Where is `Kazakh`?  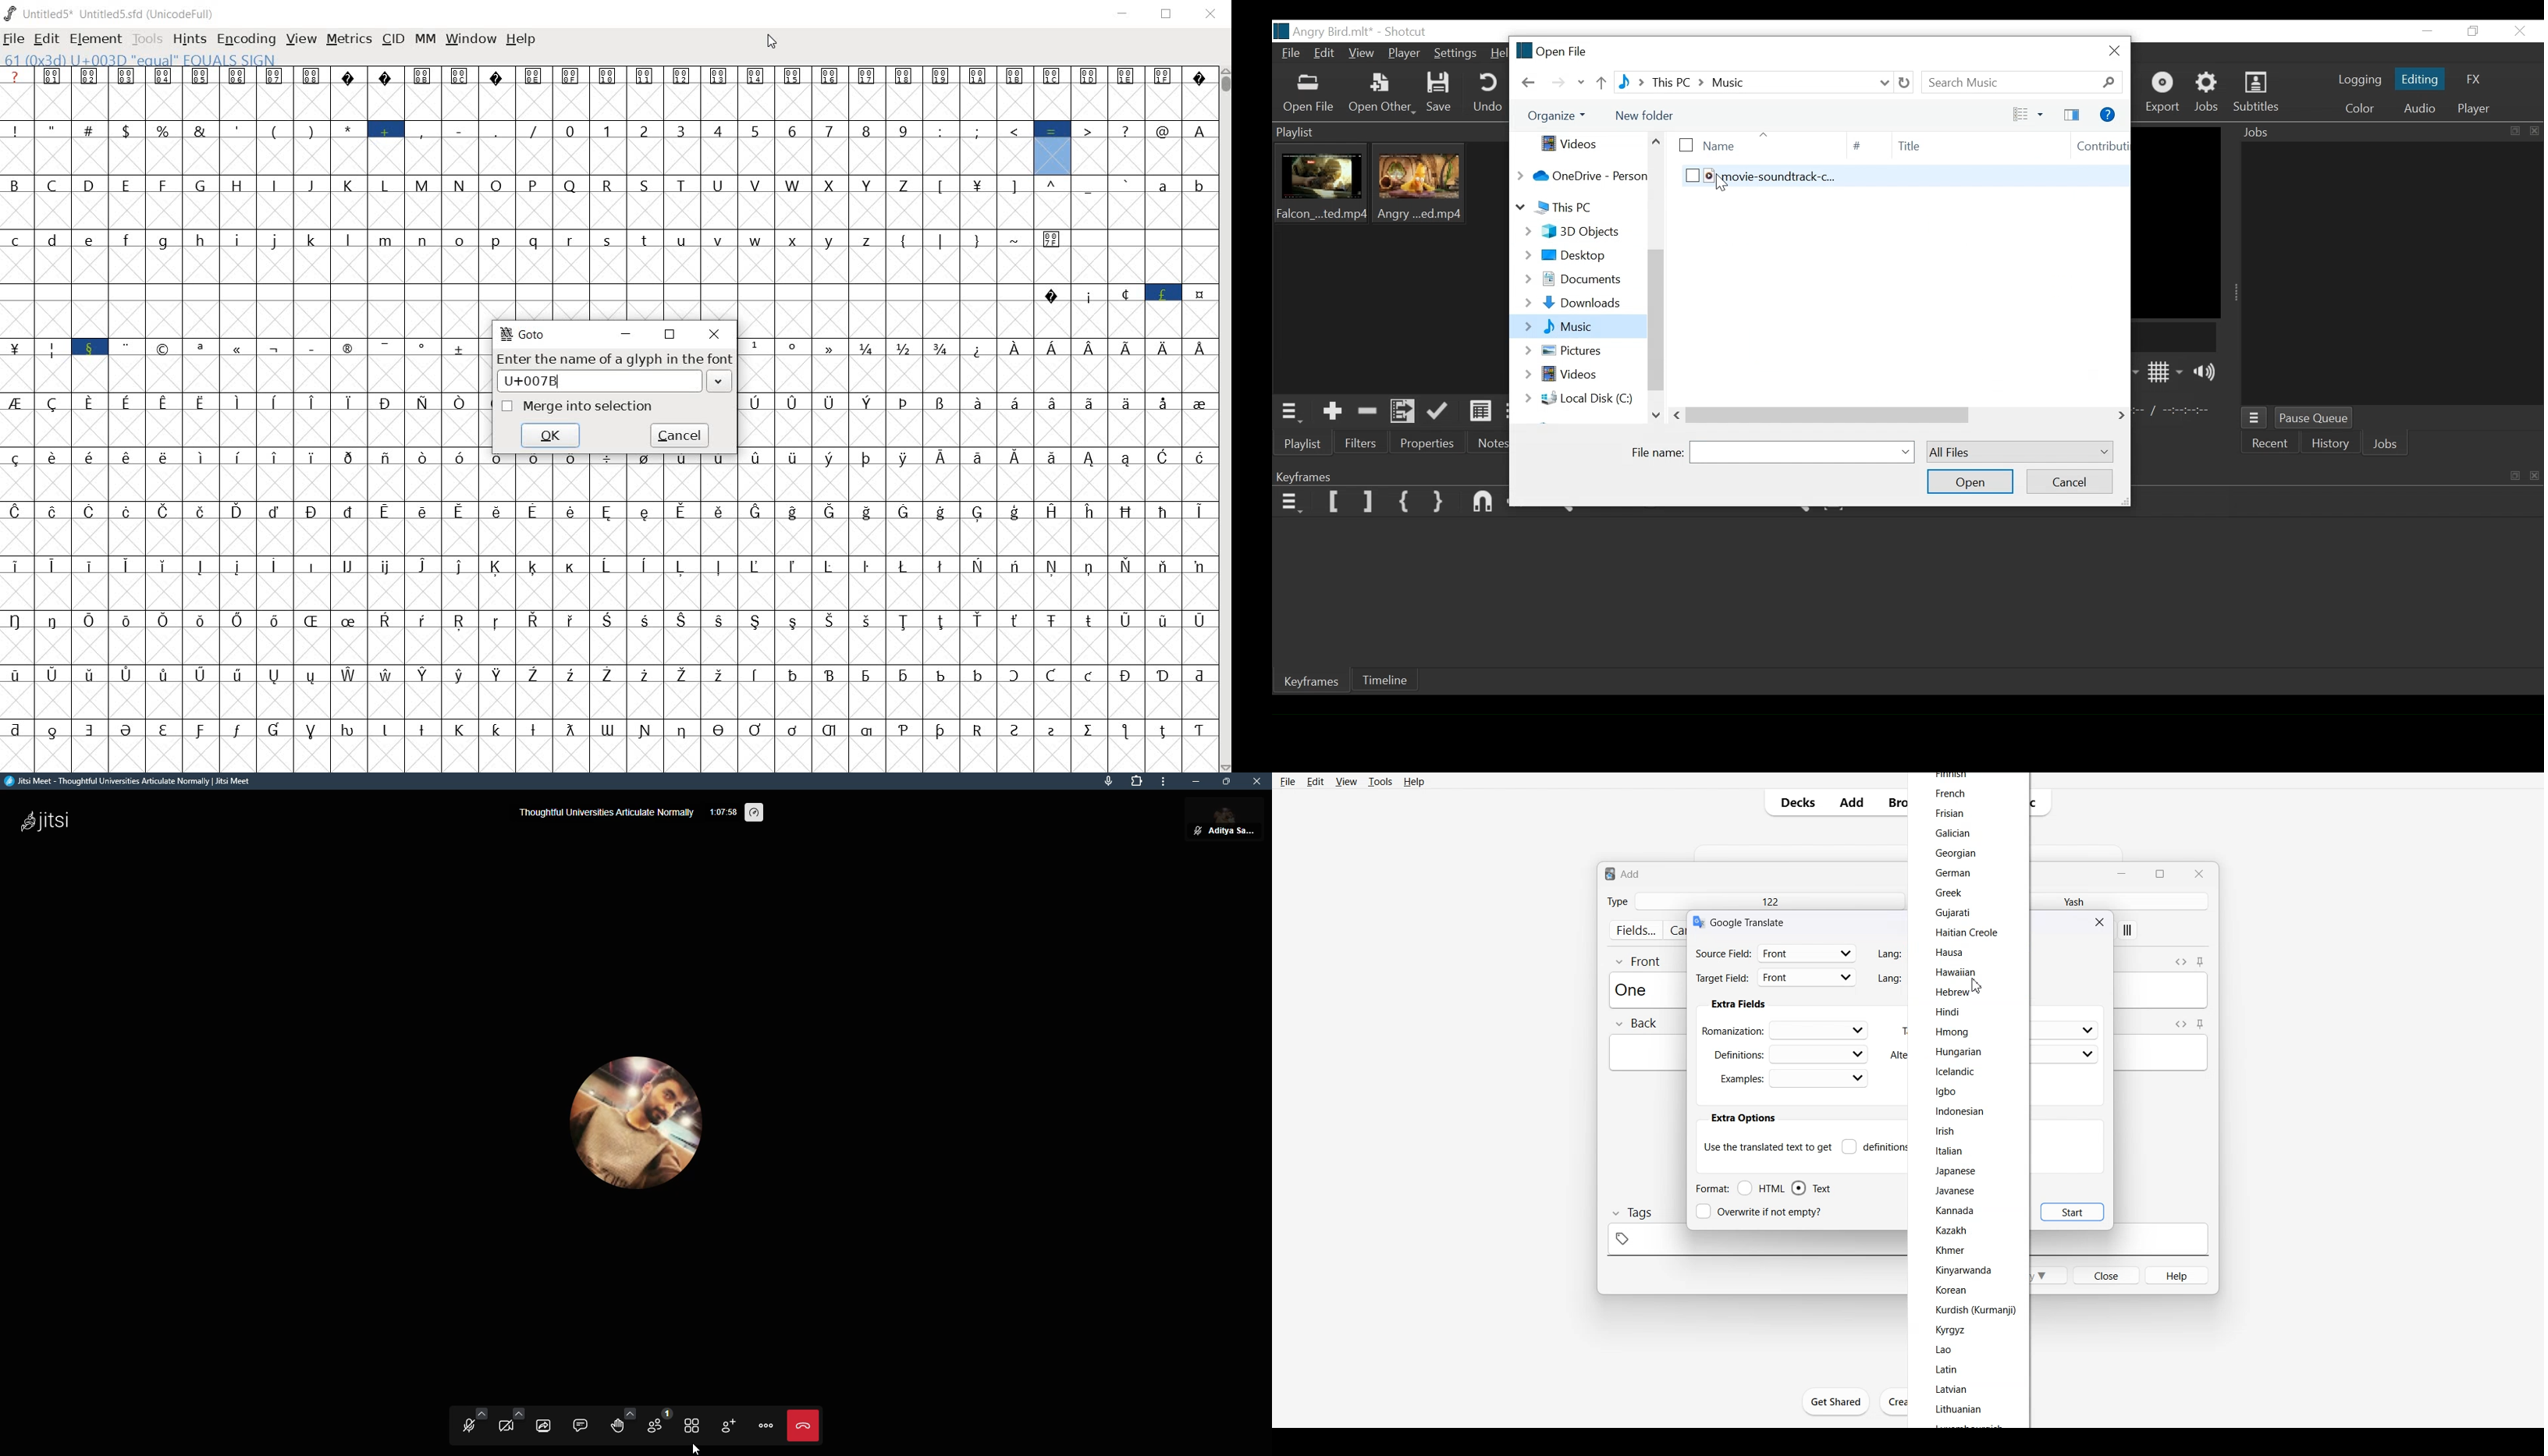 Kazakh is located at coordinates (1952, 1231).